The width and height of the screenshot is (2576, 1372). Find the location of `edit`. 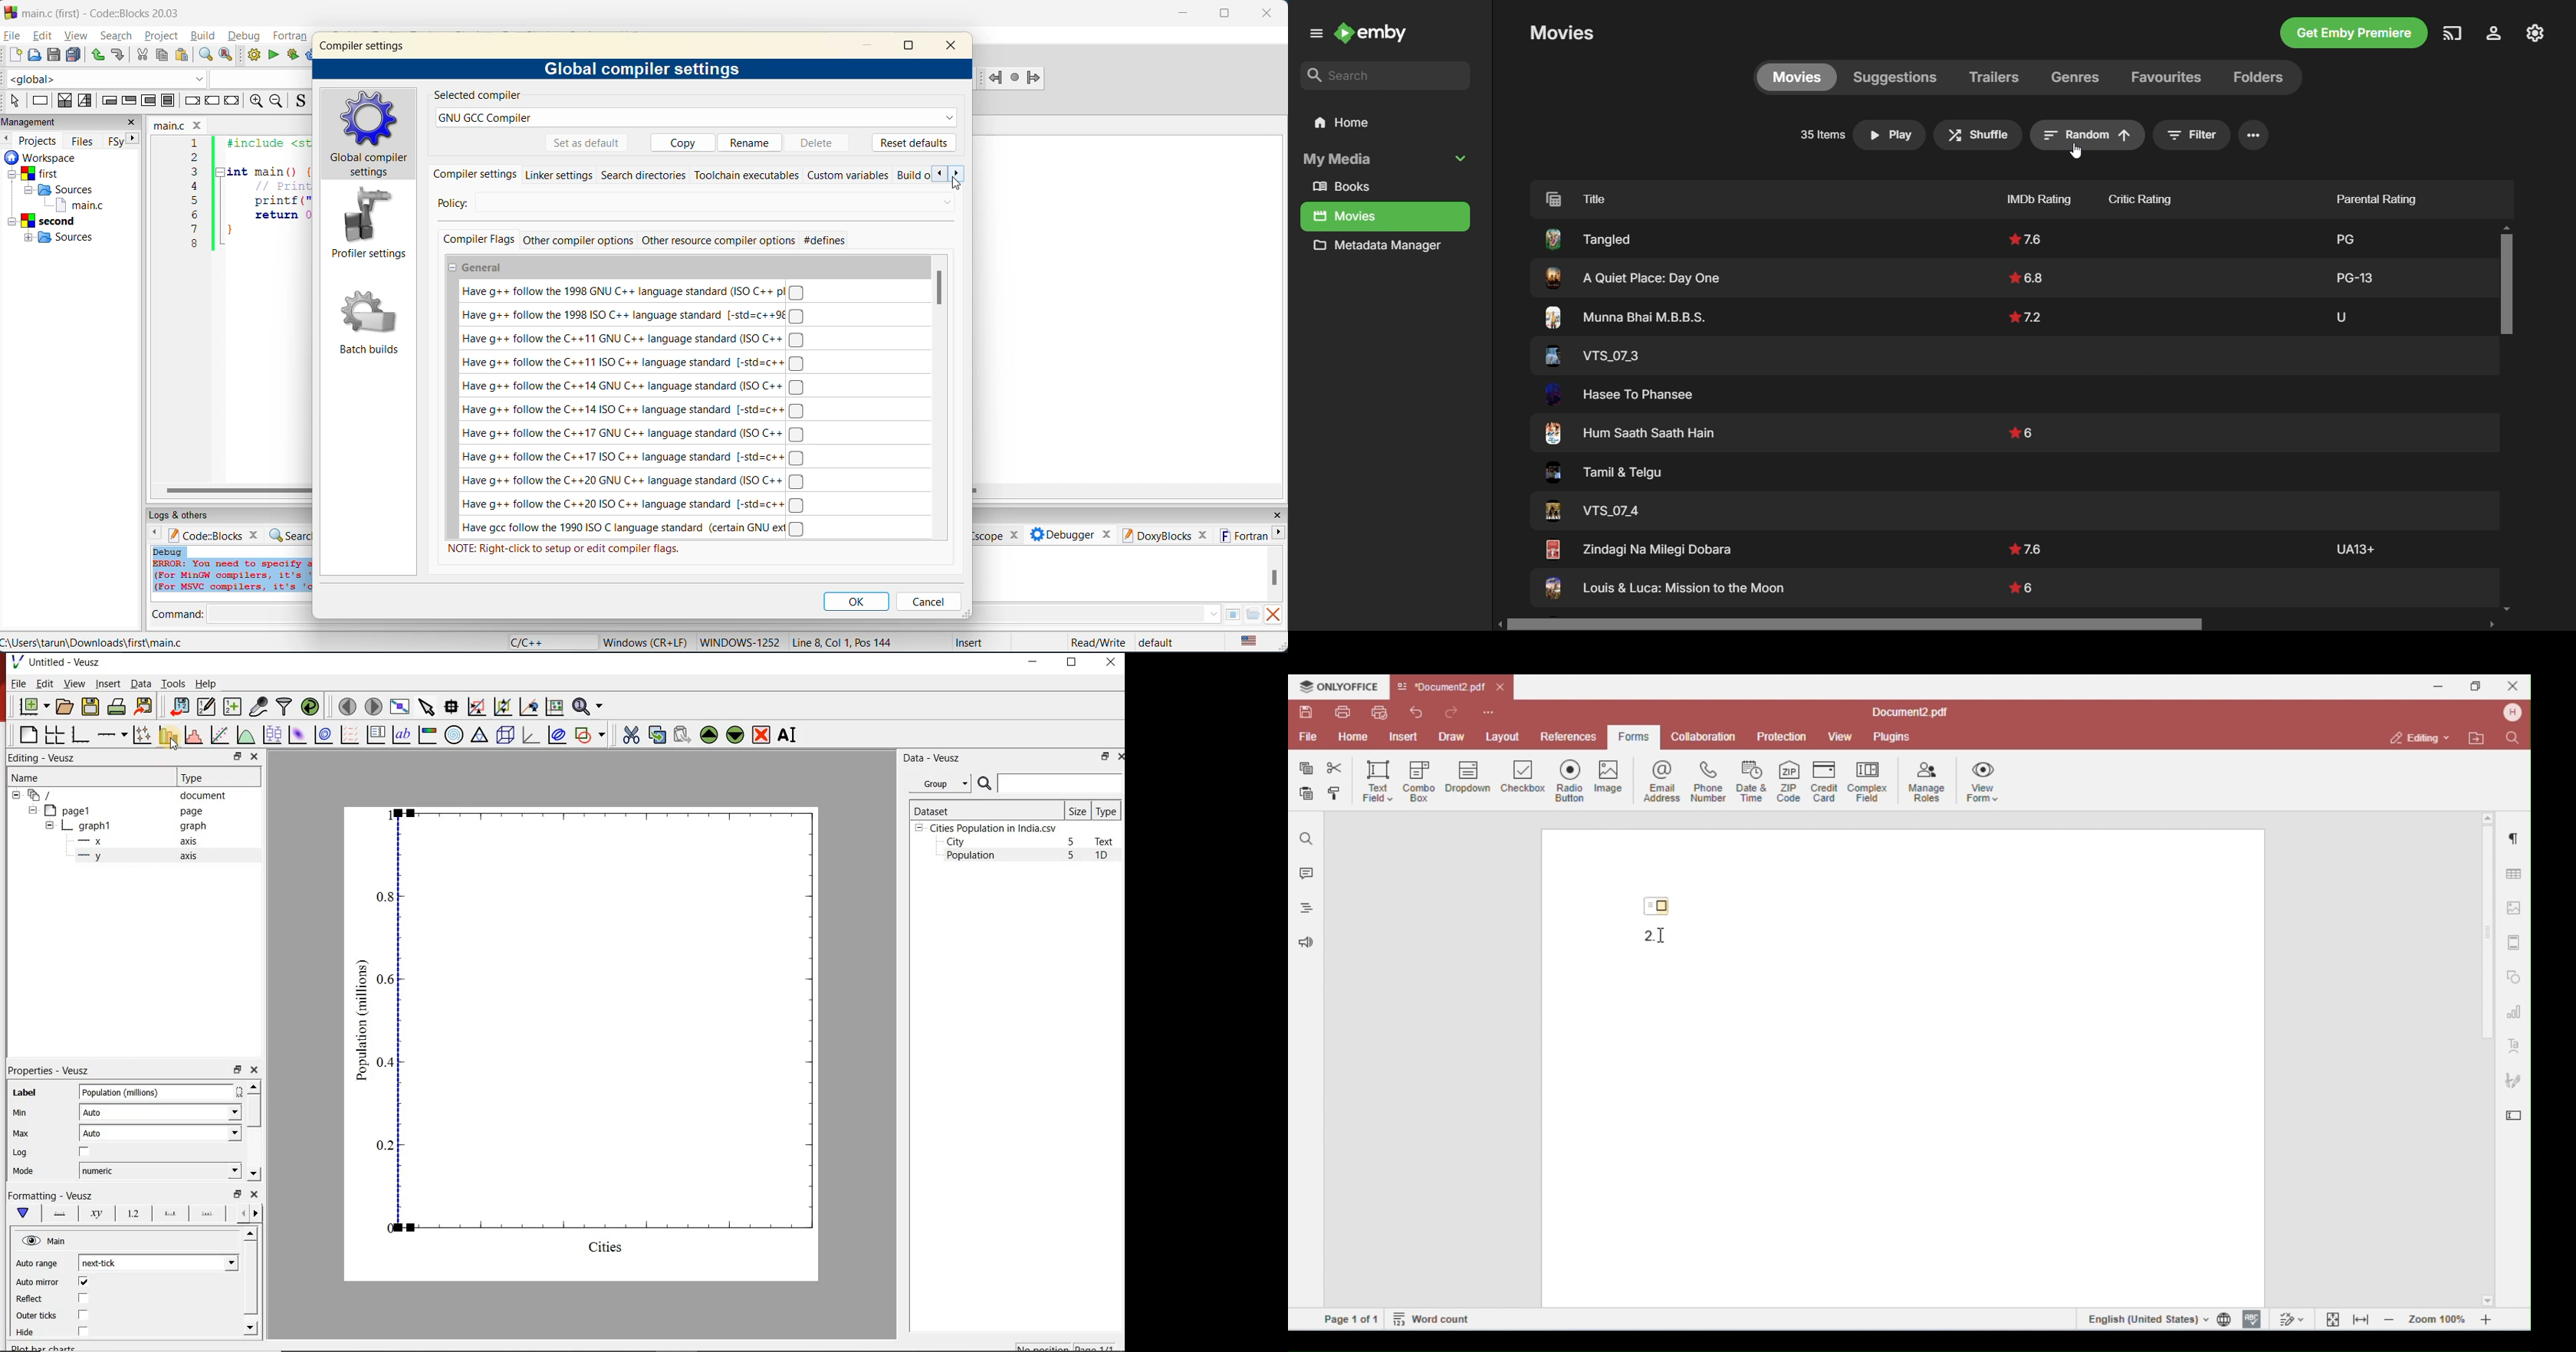

edit is located at coordinates (40, 36).